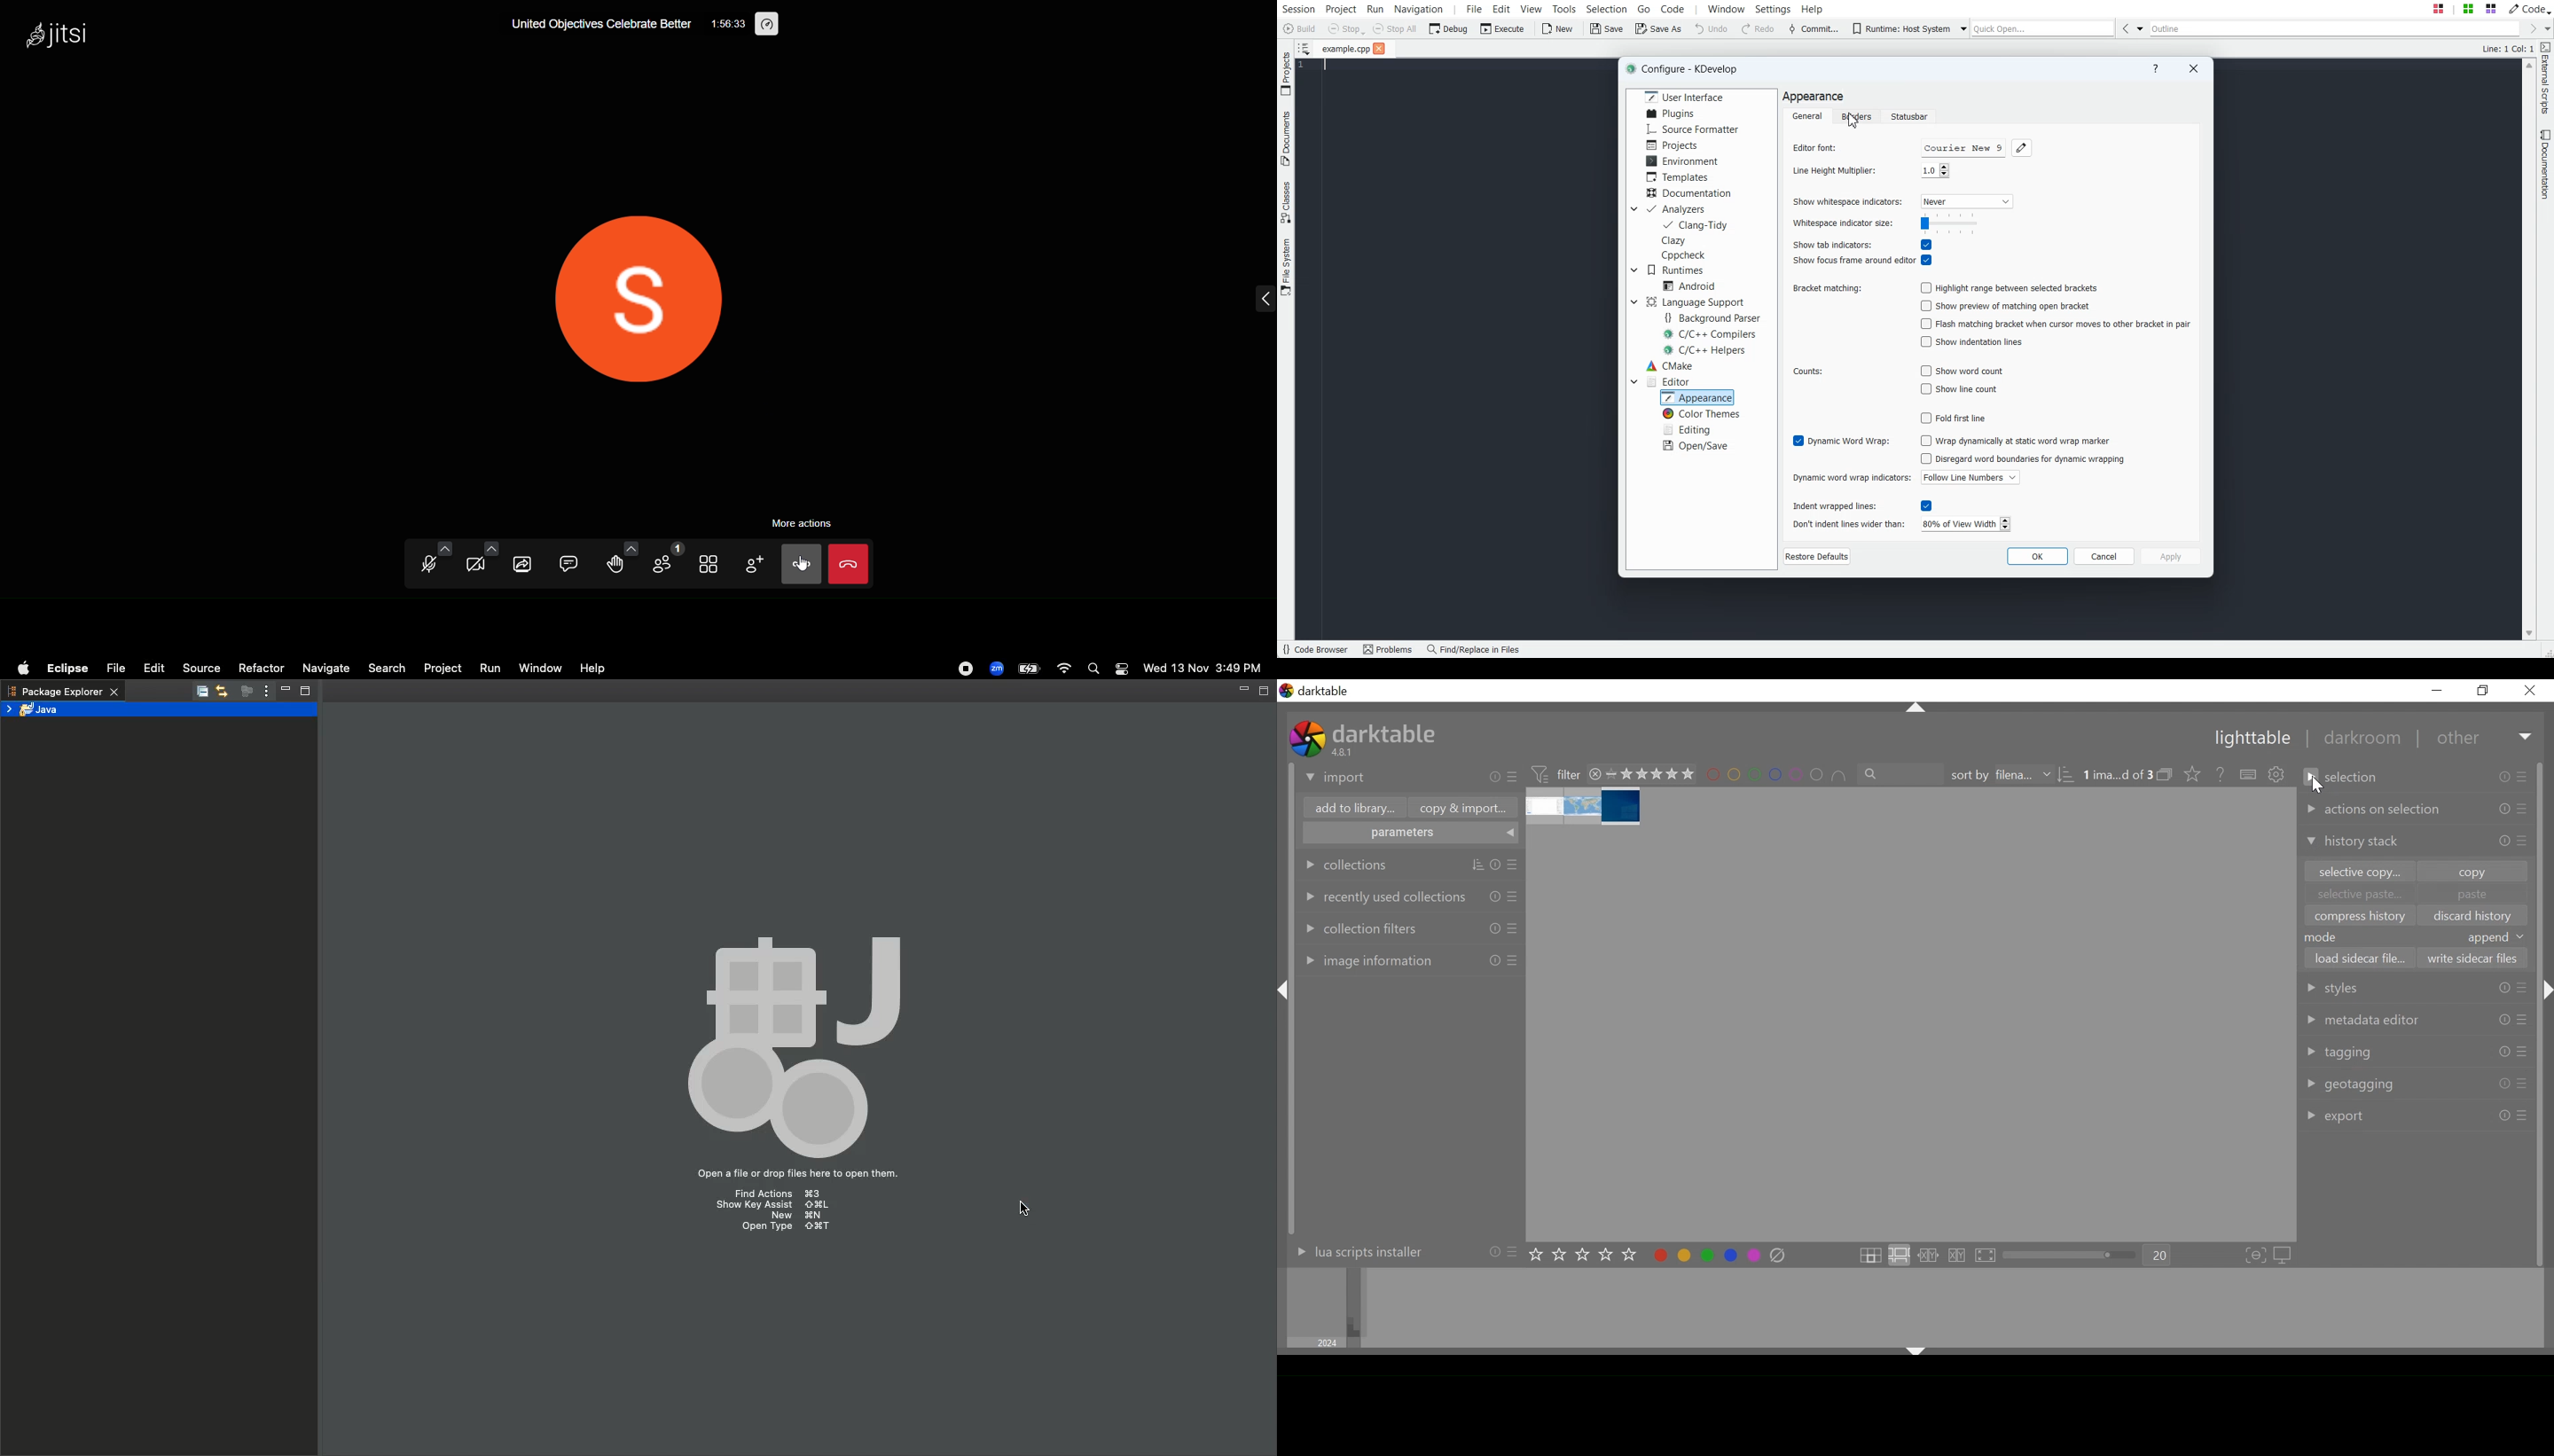 The image size is (2576, 1456). I want to click on presets, so click(1514, 928).